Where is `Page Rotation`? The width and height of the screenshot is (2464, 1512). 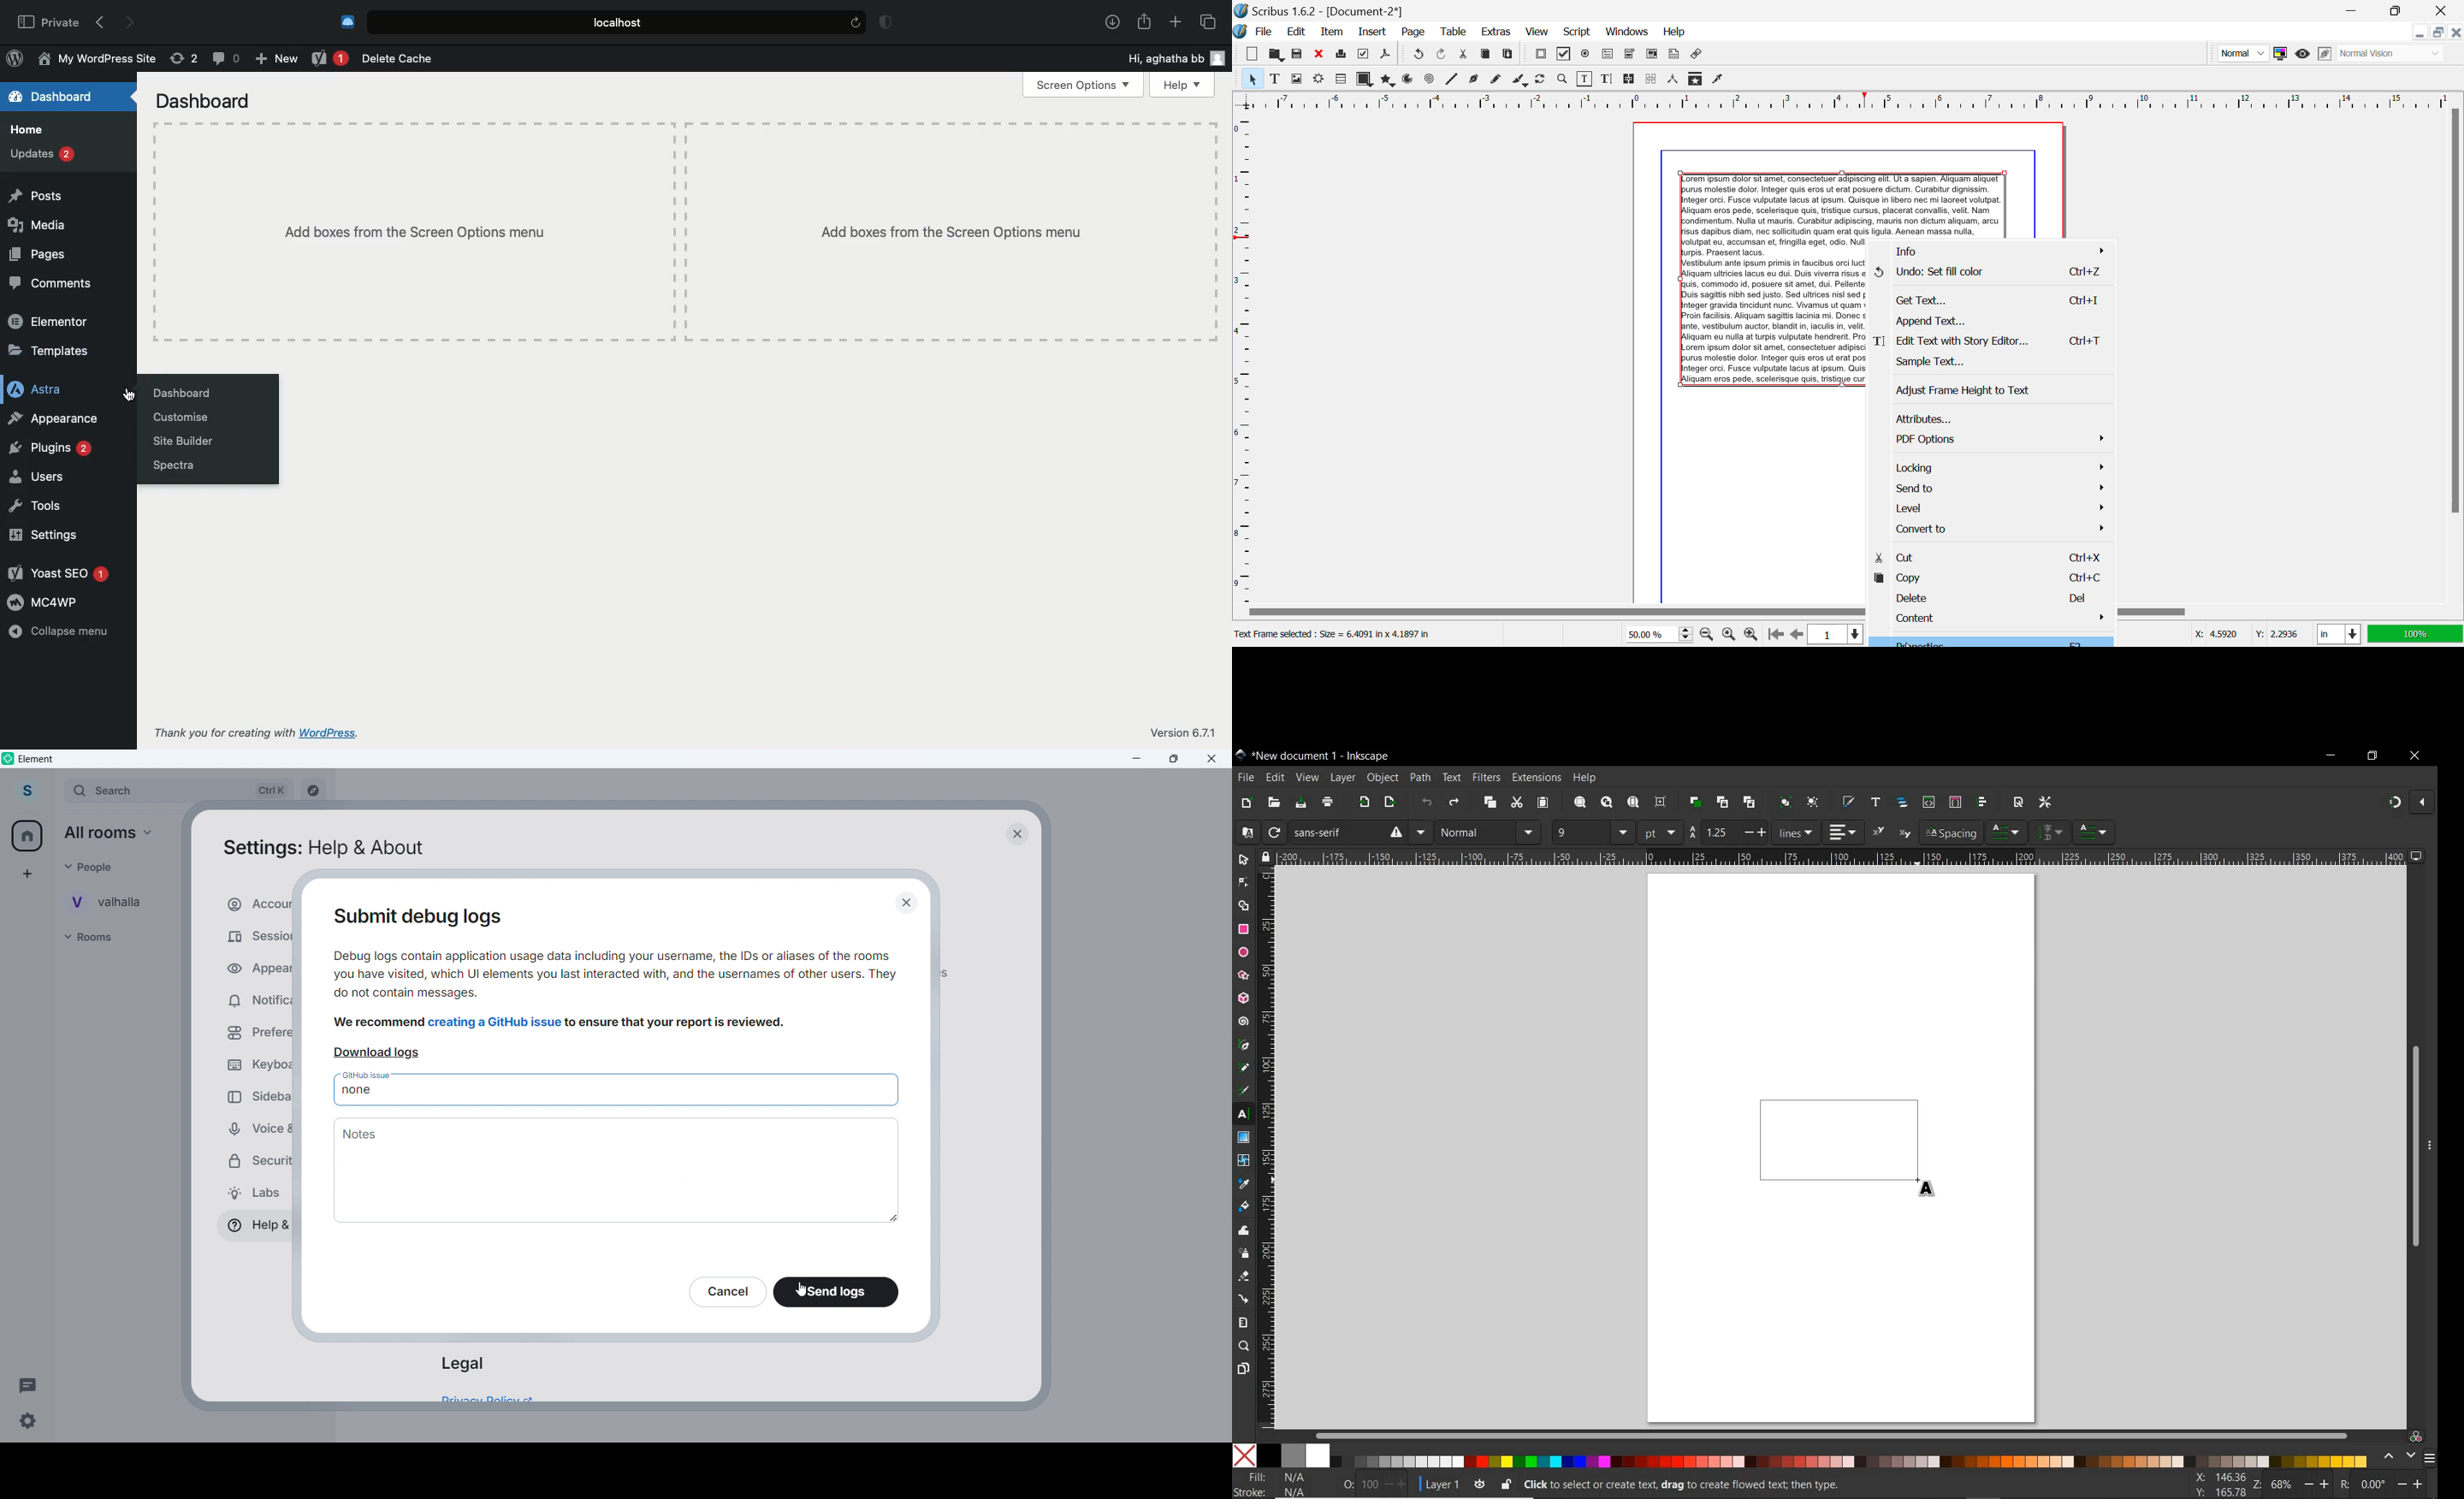
Page Rotation is located at coordinates (1543, 80).